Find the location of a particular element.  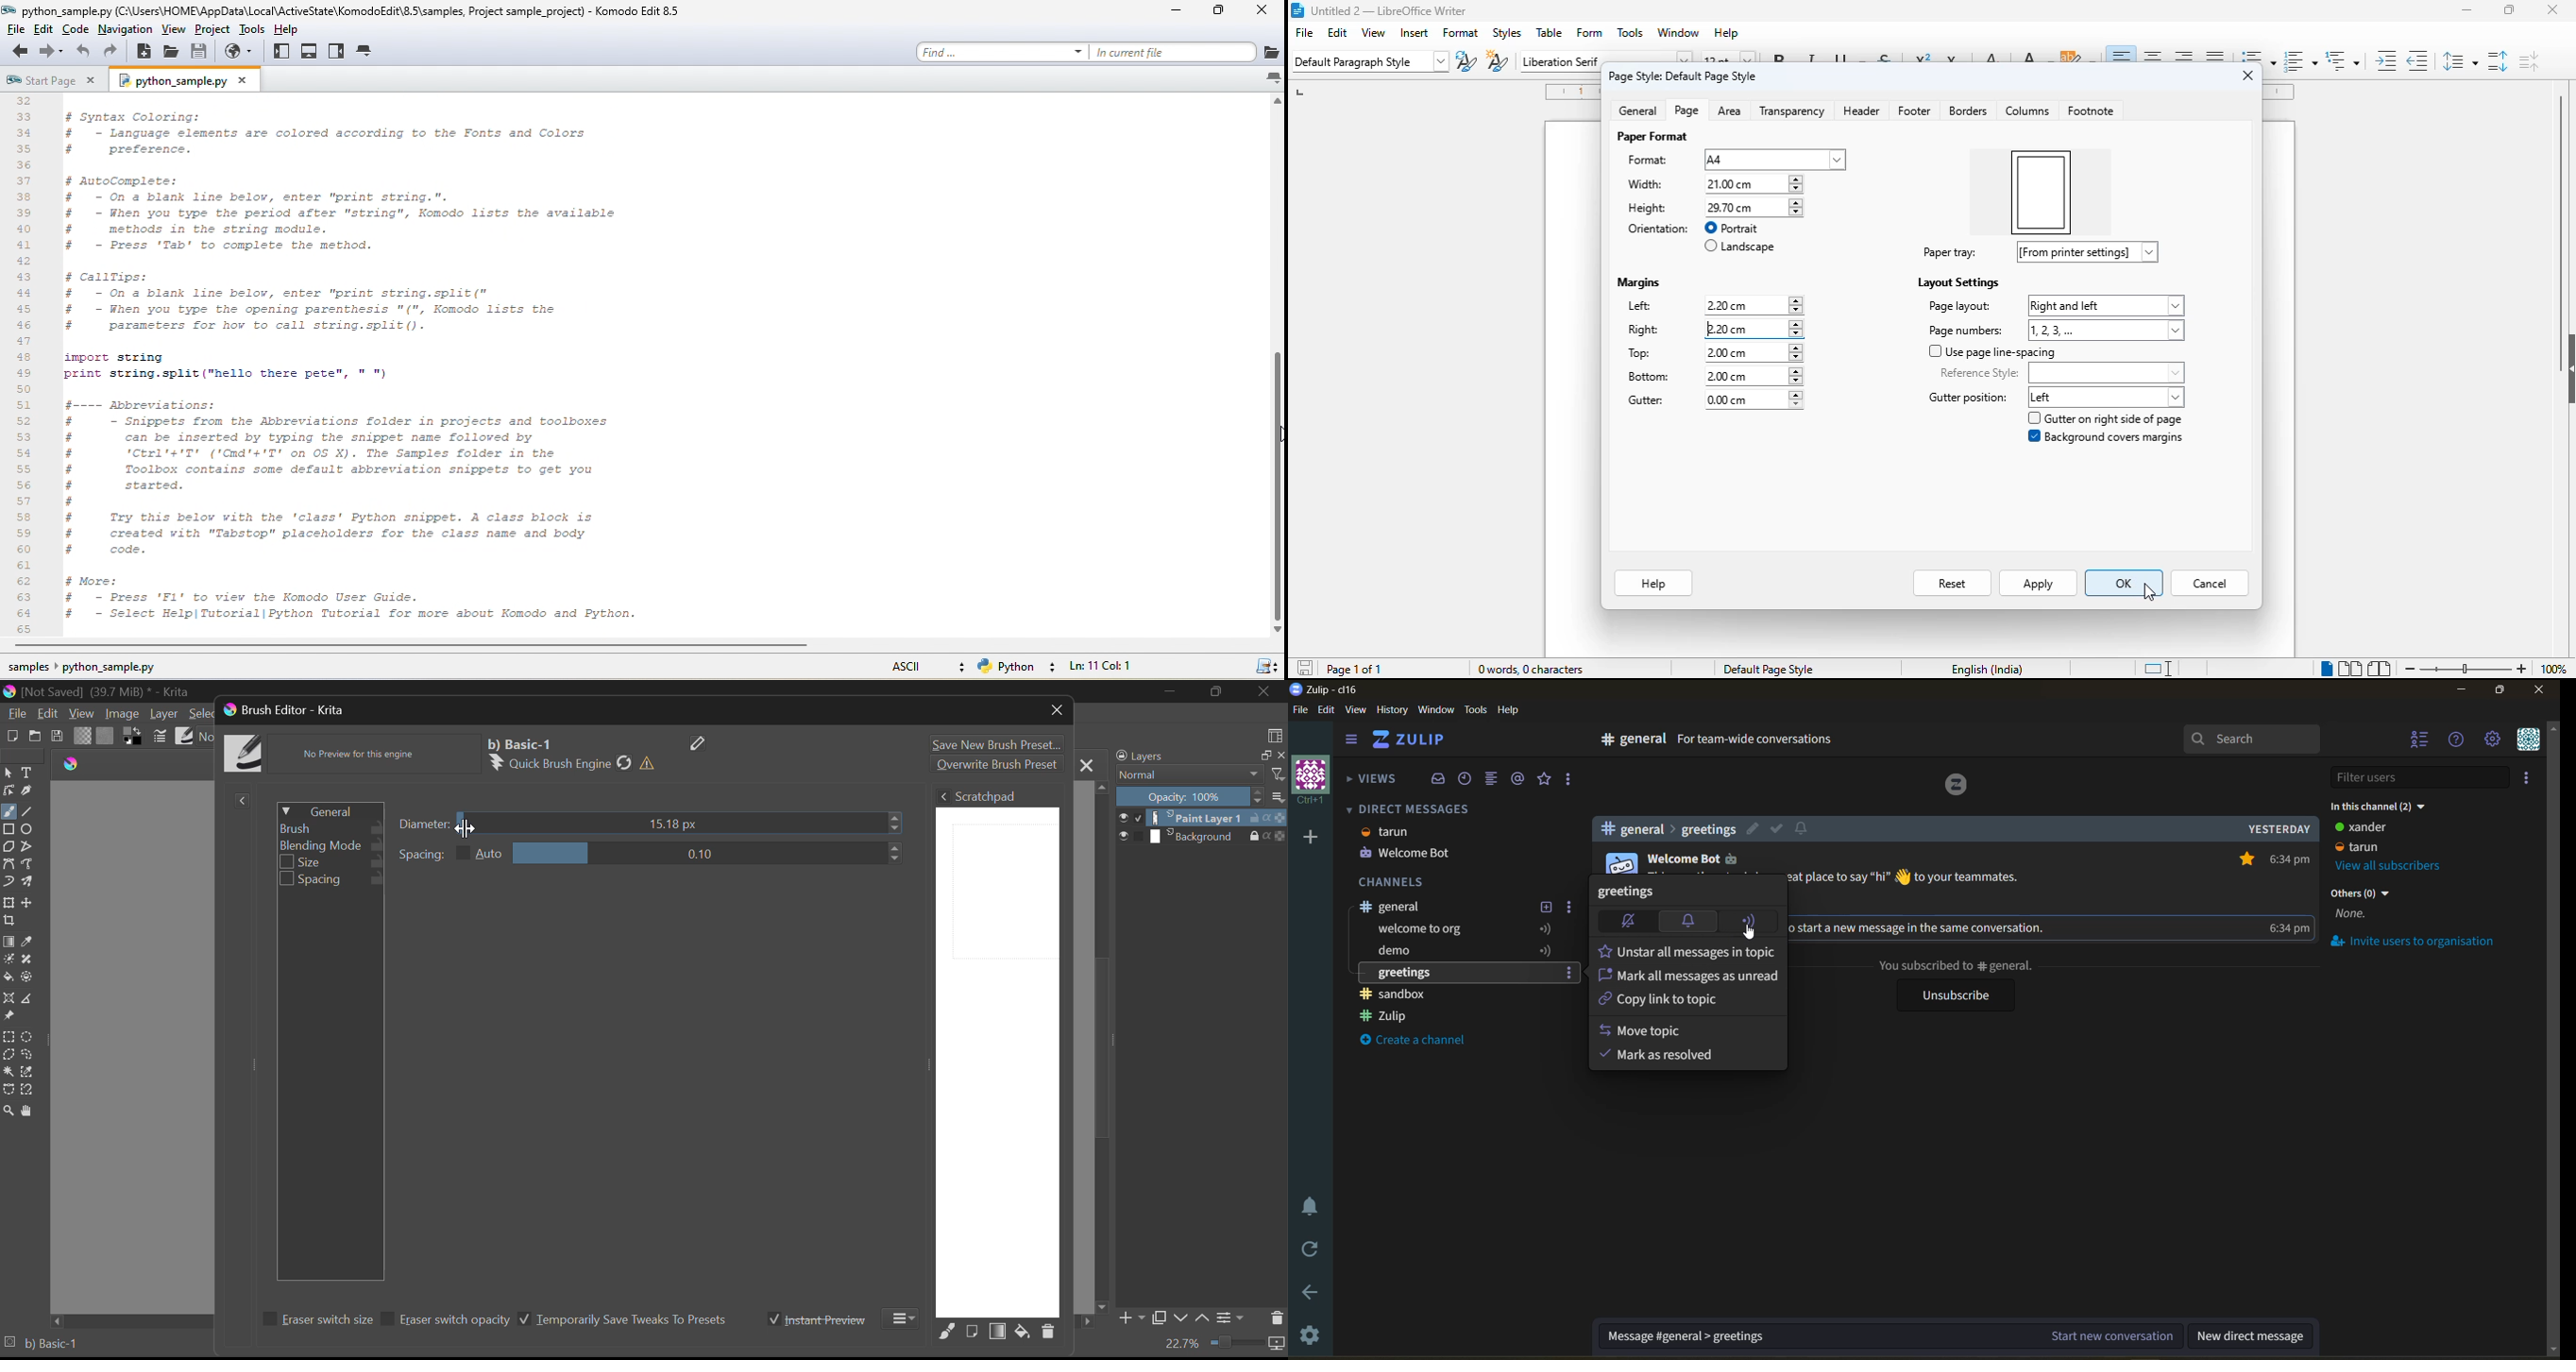

Fill Gradient is located at coordinates (9, 942).